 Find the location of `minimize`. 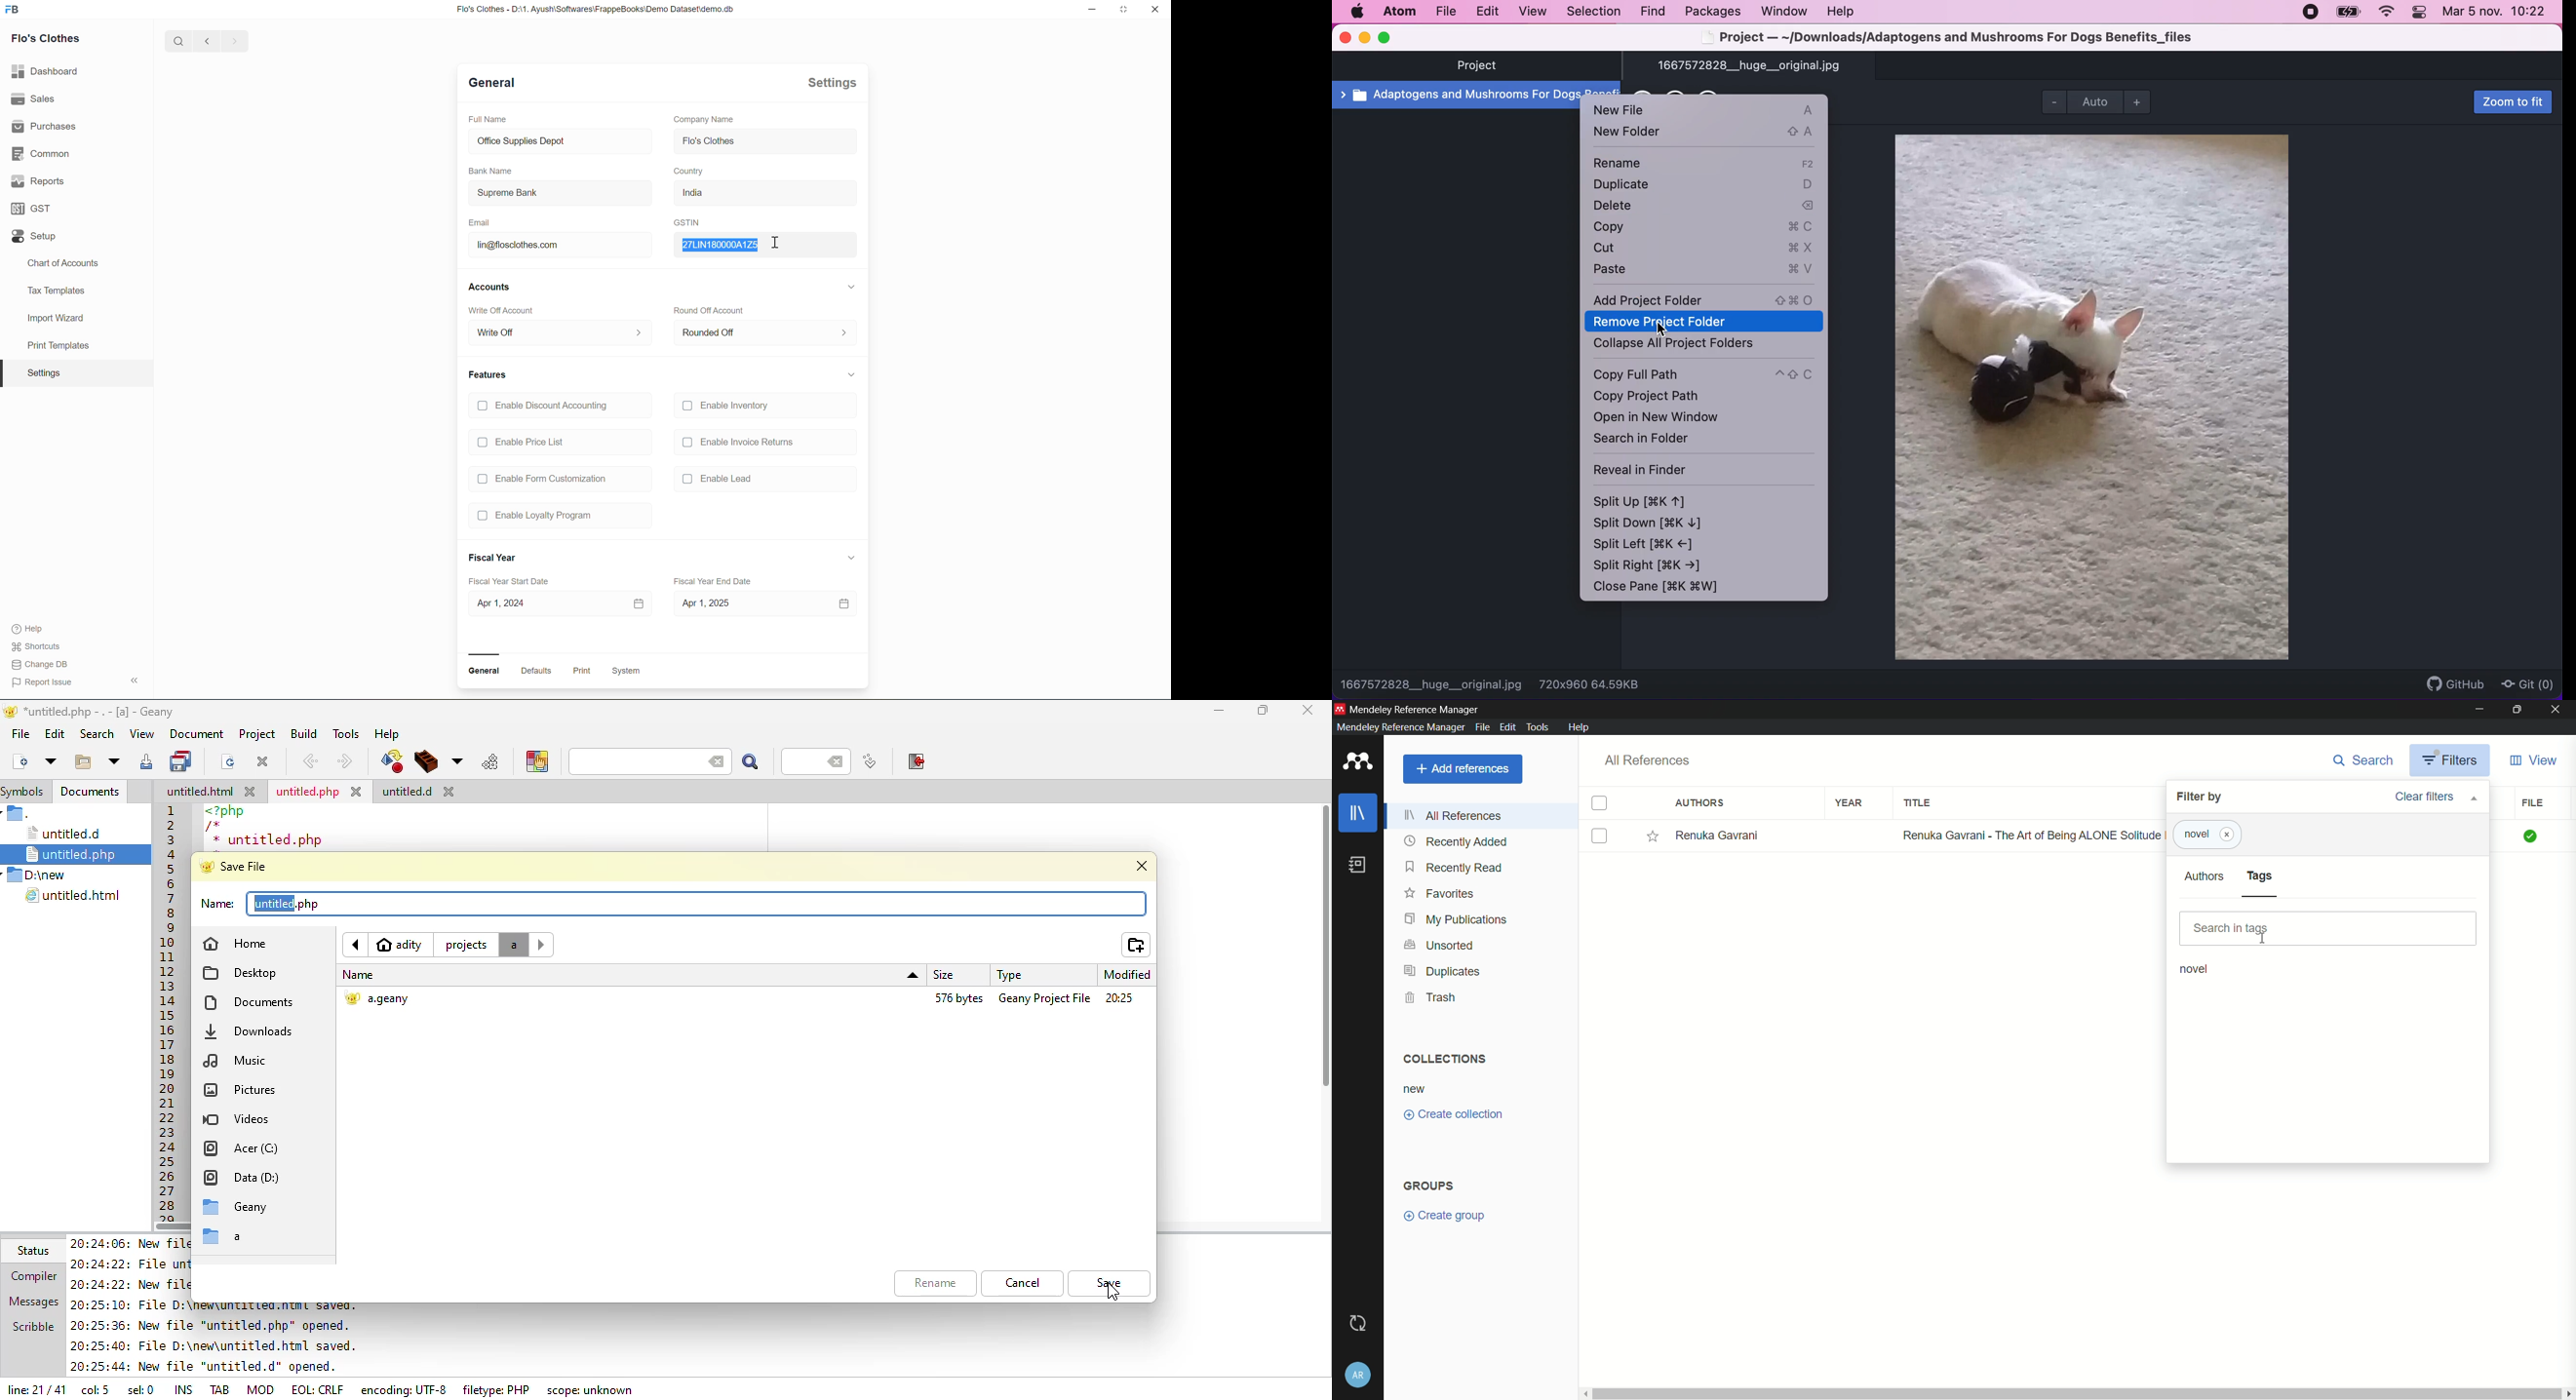

minimize is located at coordinates (1364, 39).